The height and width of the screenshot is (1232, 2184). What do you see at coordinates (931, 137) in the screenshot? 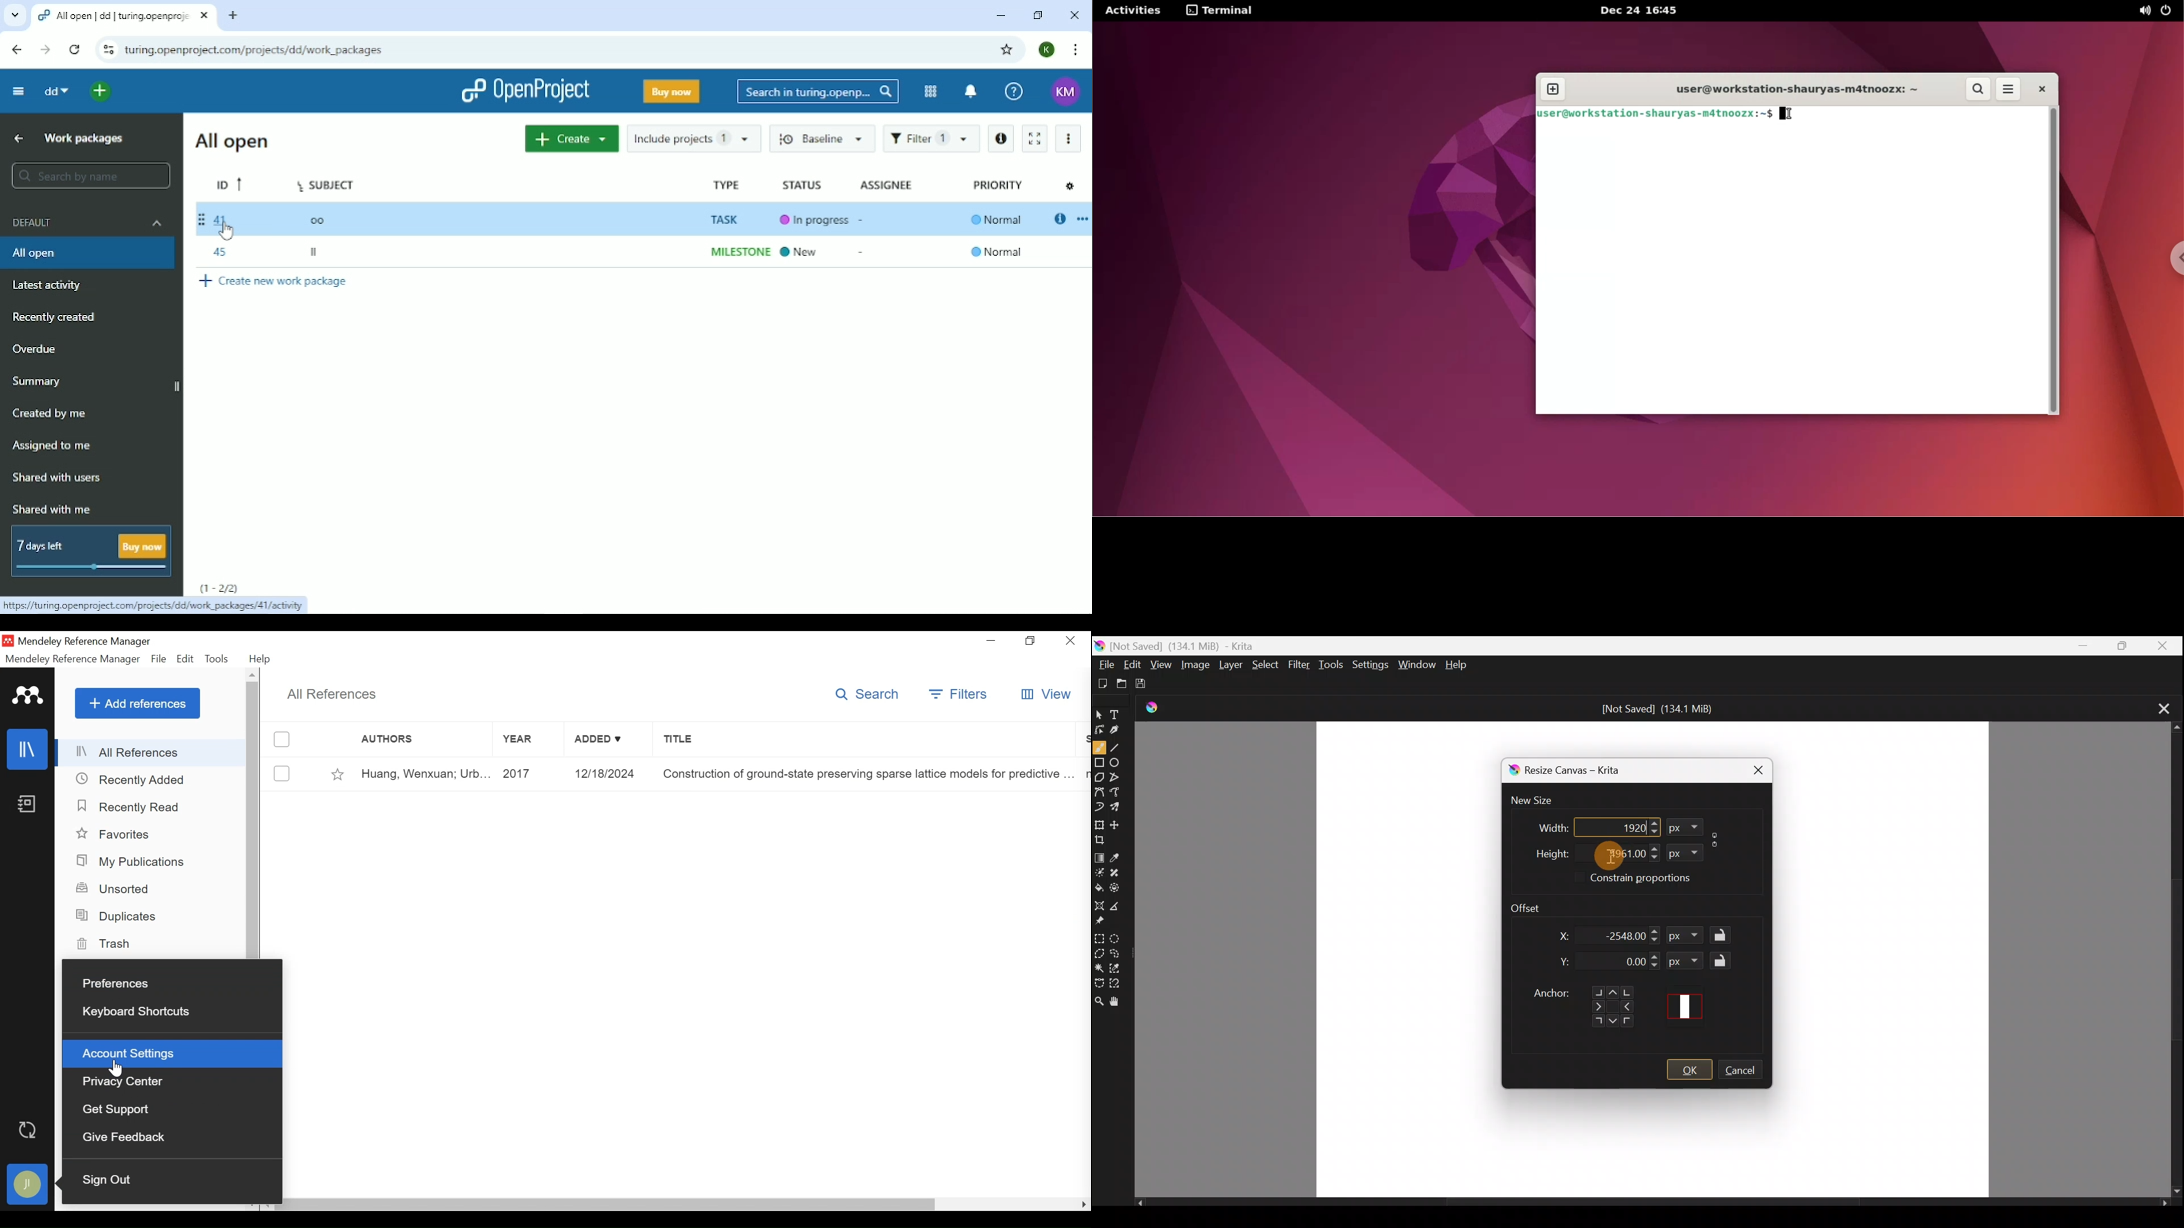
I see `Filter` at bounding box center [931, 137].